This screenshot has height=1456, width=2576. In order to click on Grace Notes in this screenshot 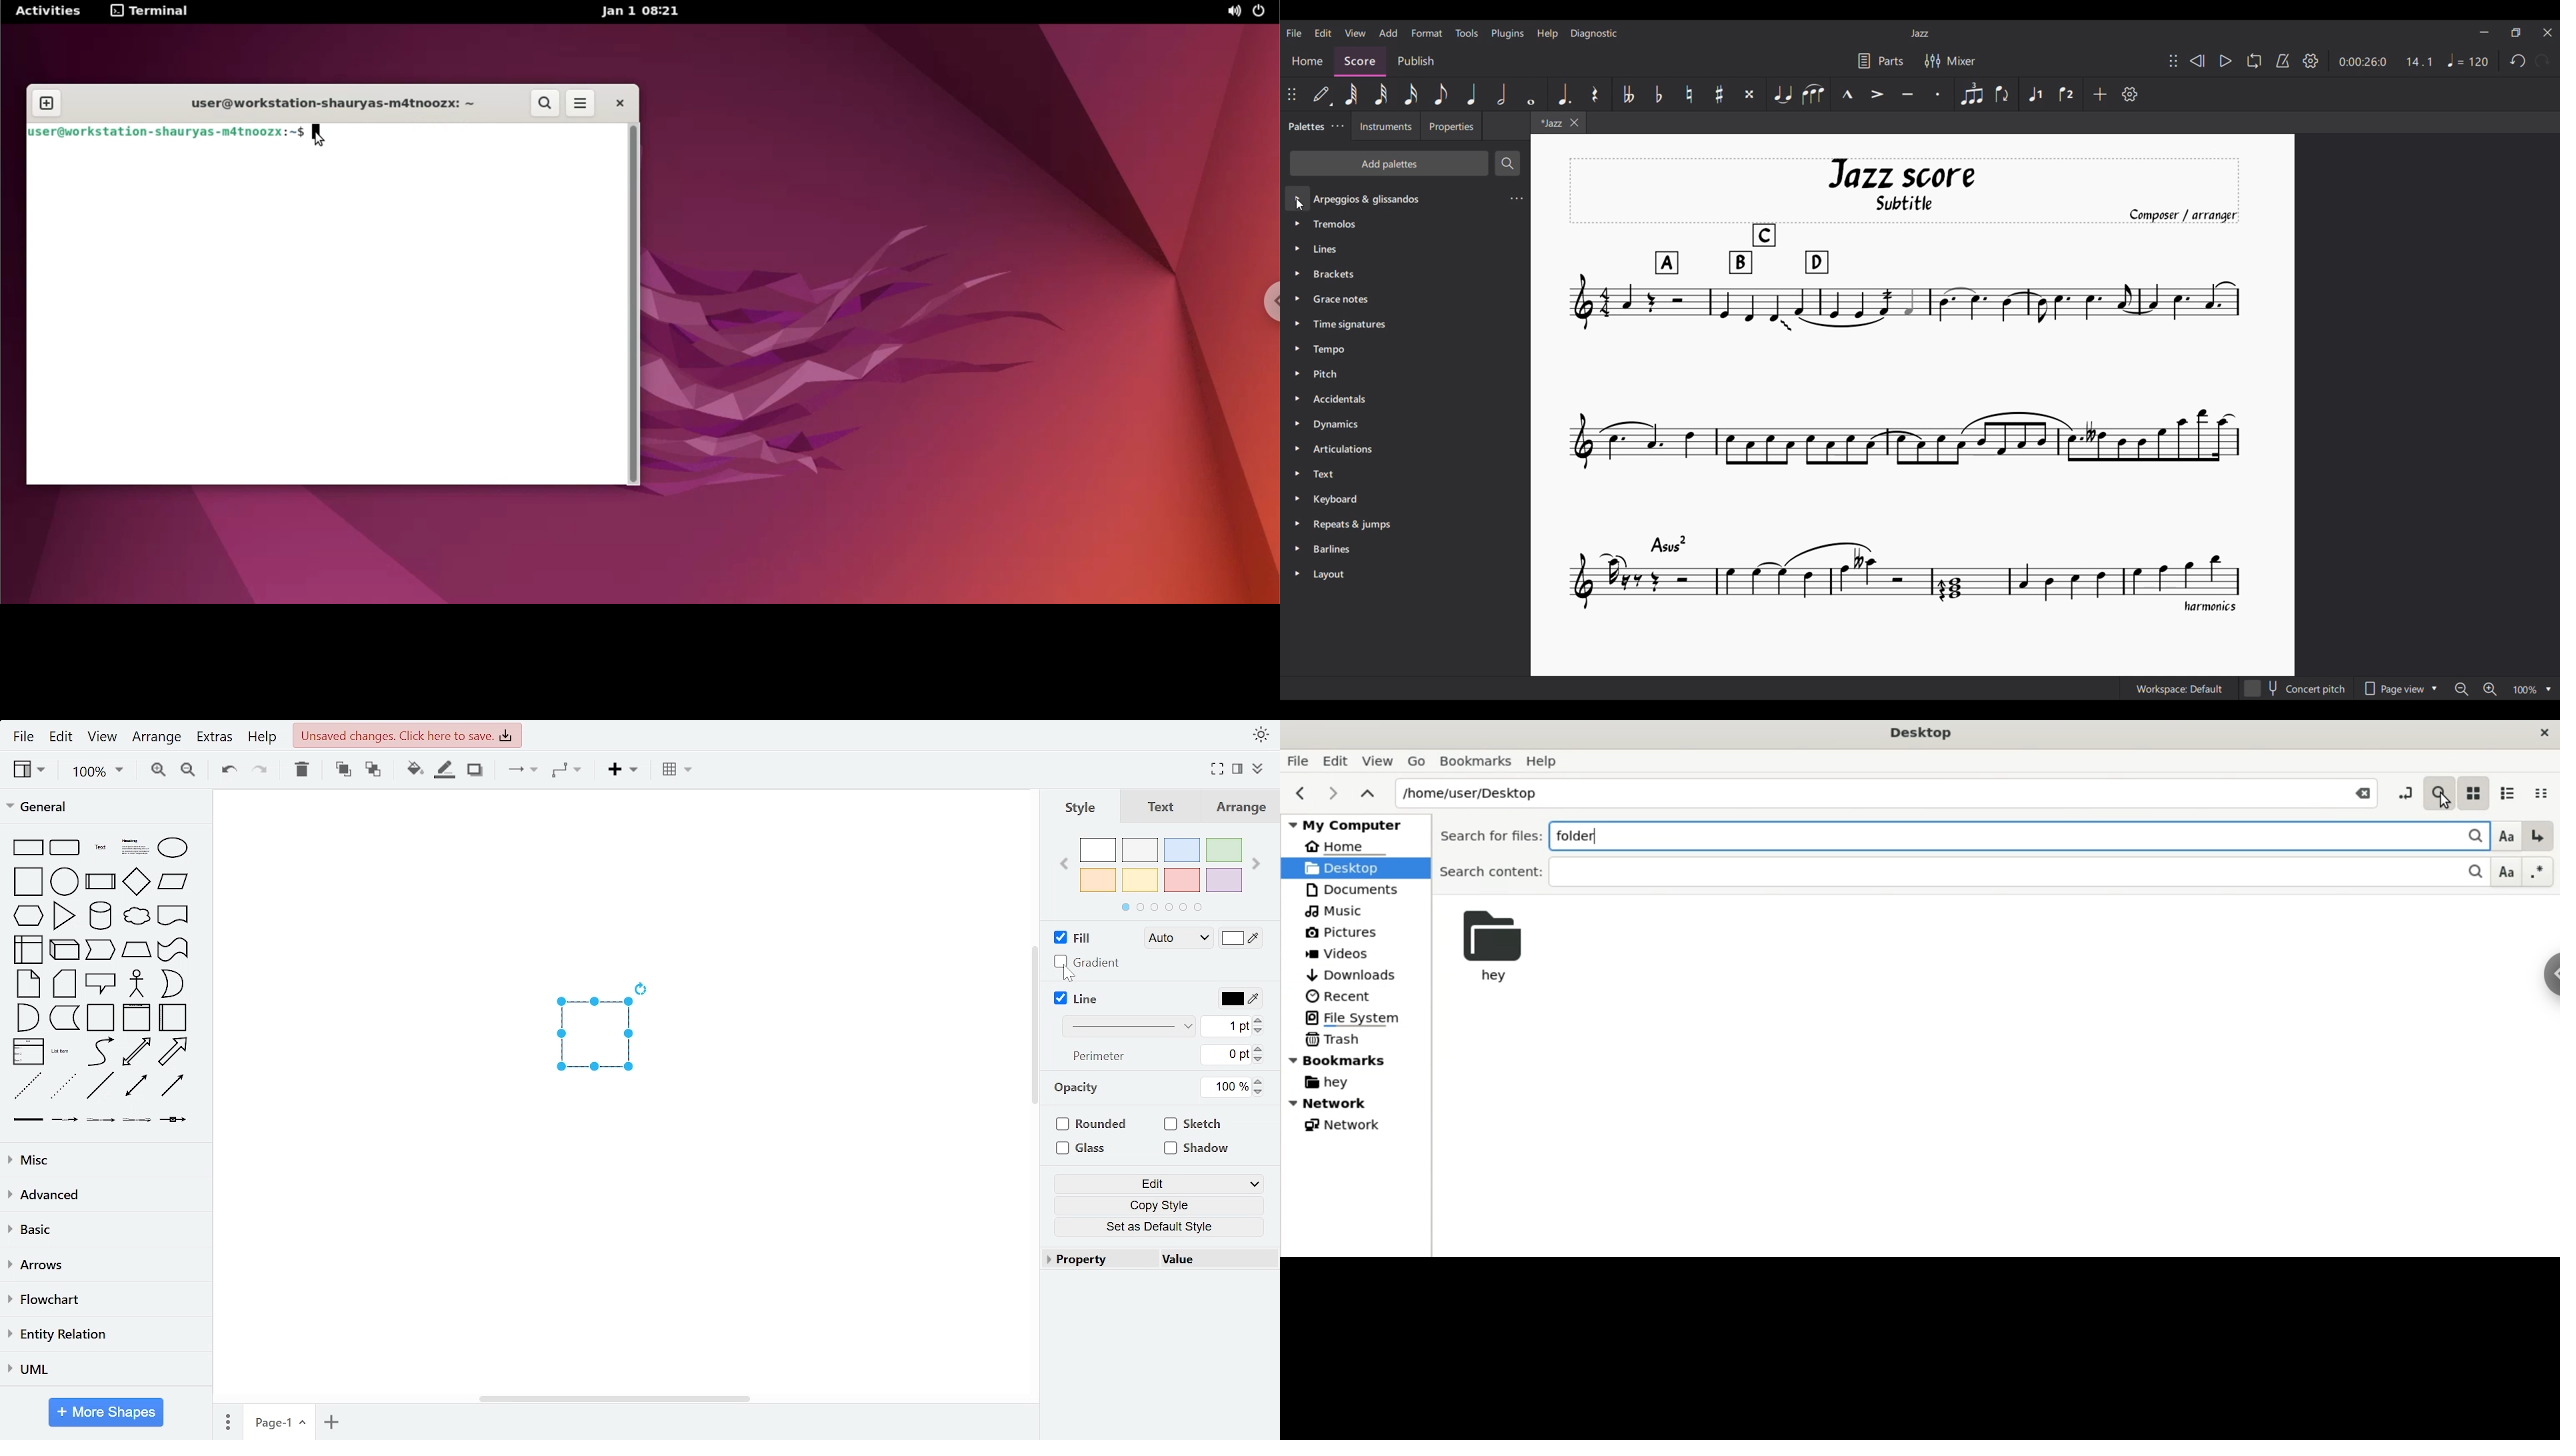, I will do `click(1341, 301)`.